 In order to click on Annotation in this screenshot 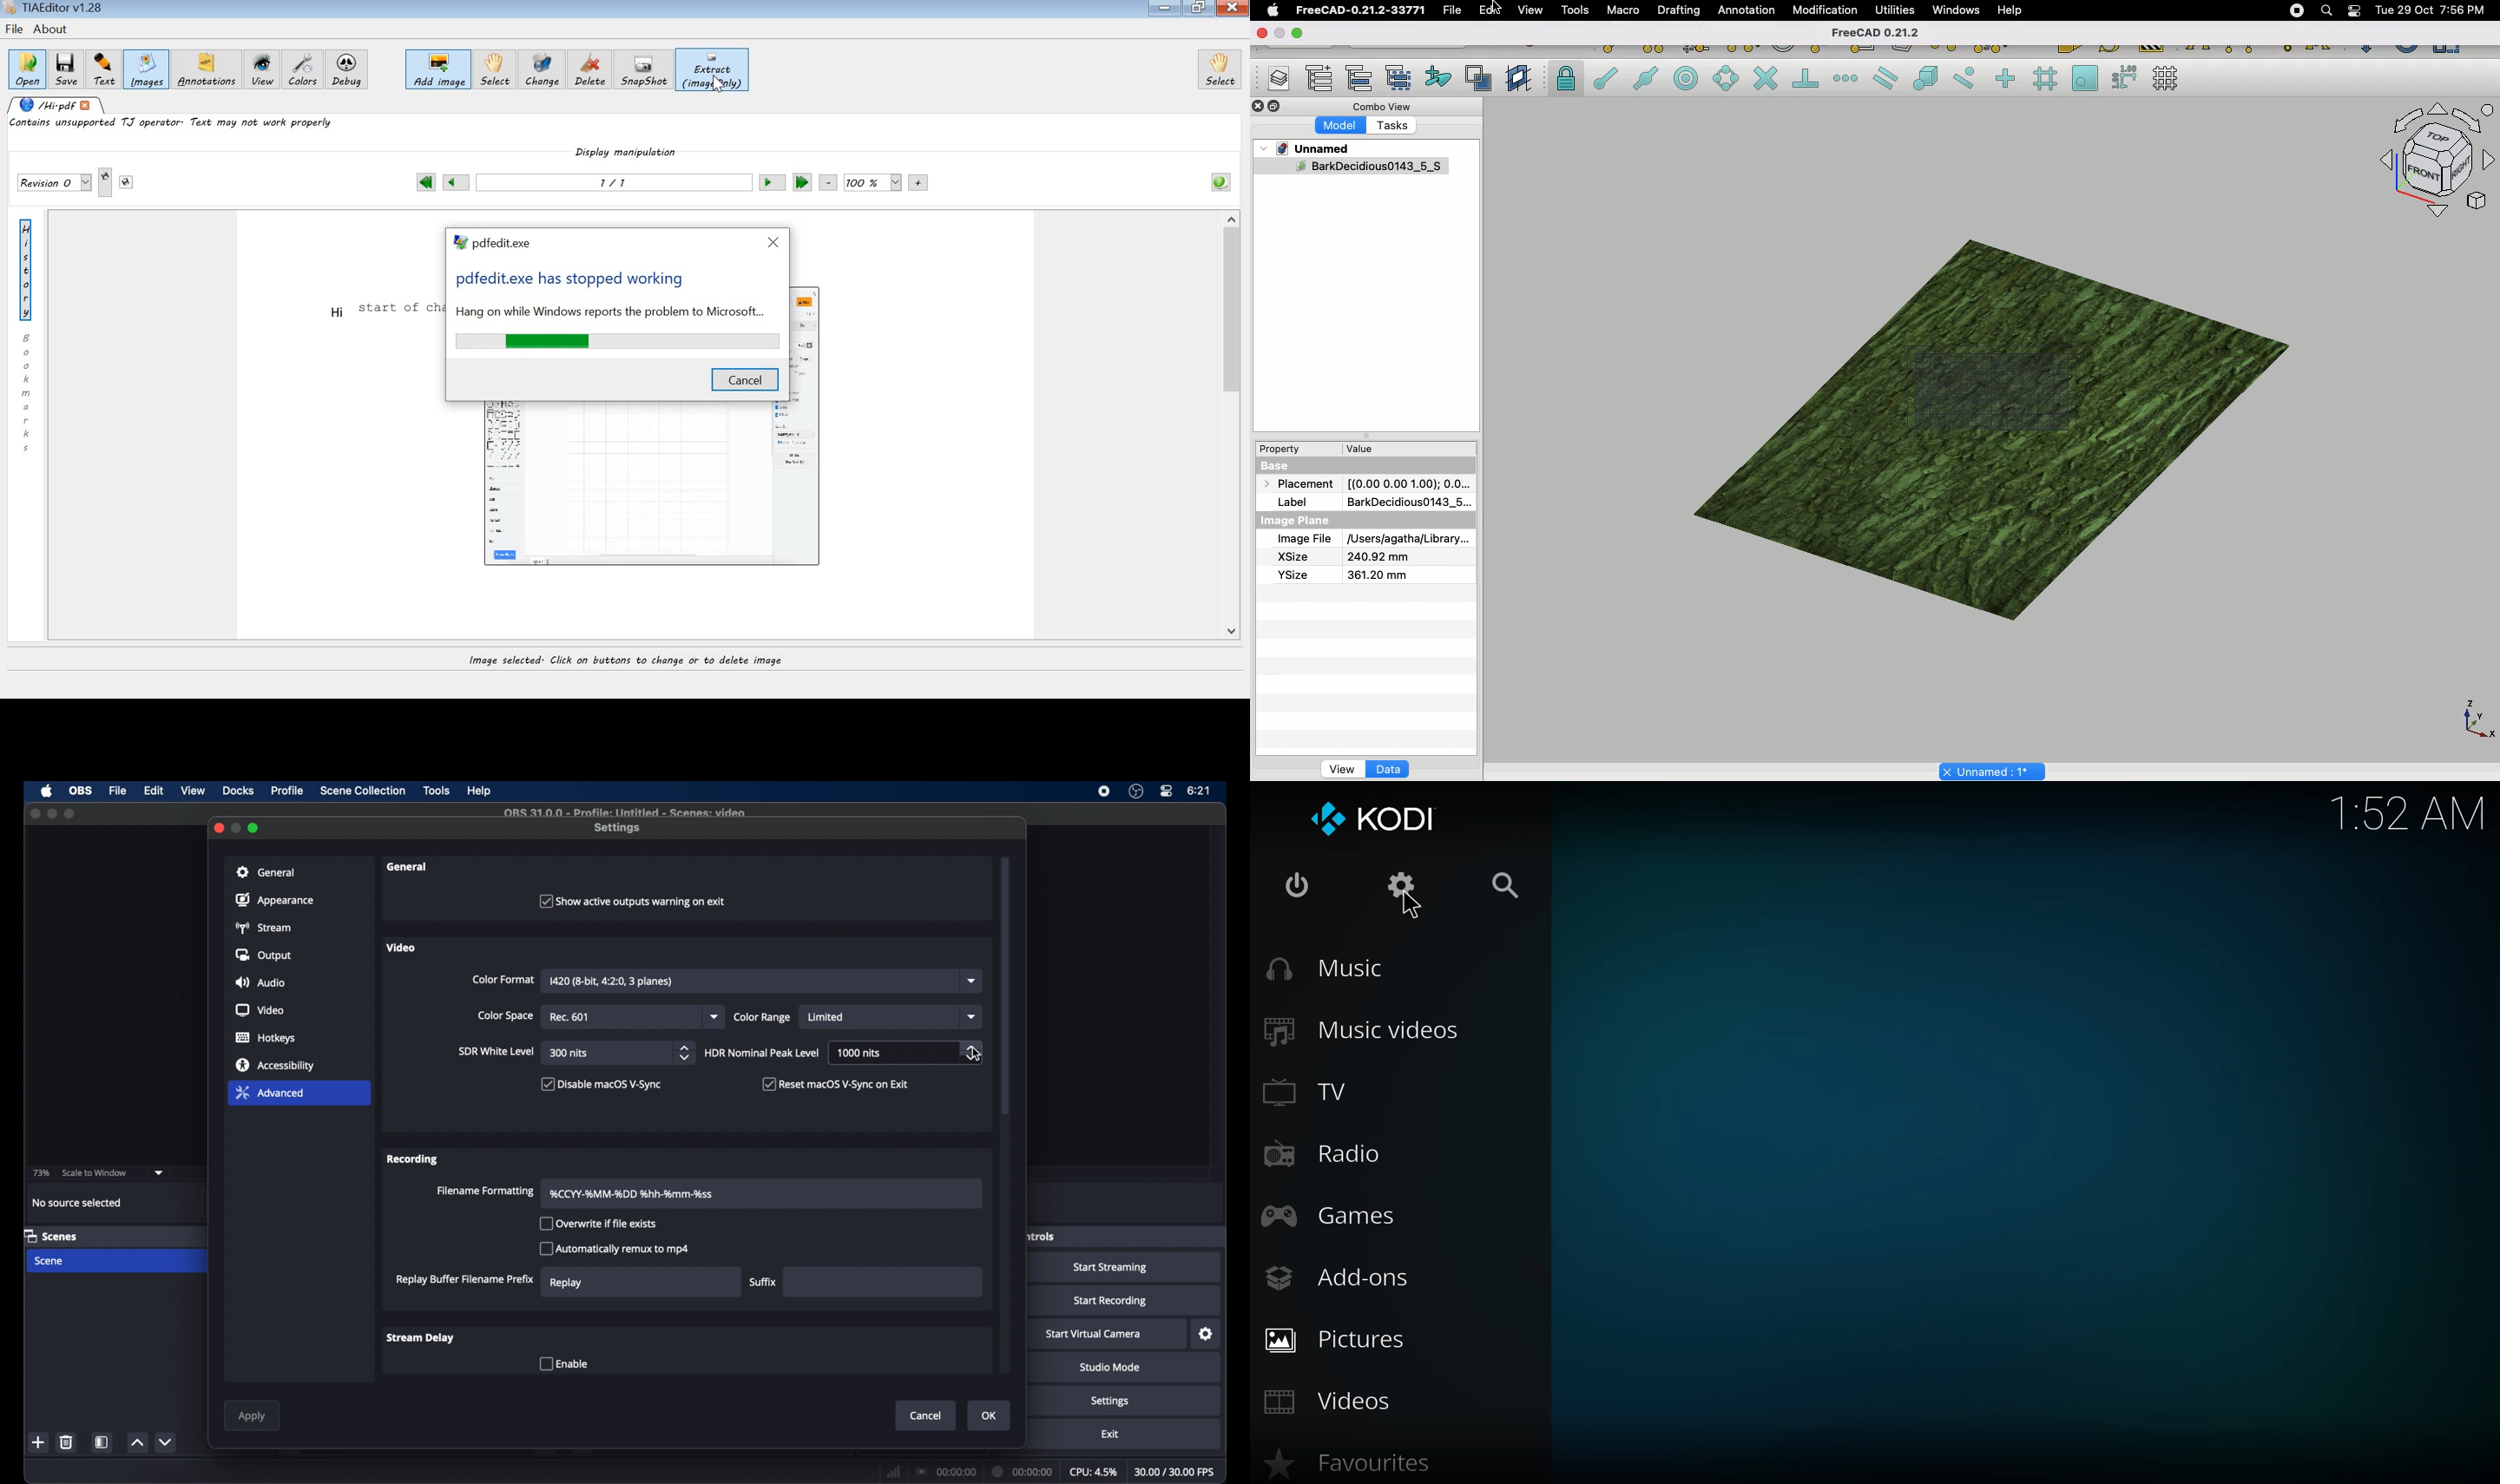, I will do `click(1747, 10)`.